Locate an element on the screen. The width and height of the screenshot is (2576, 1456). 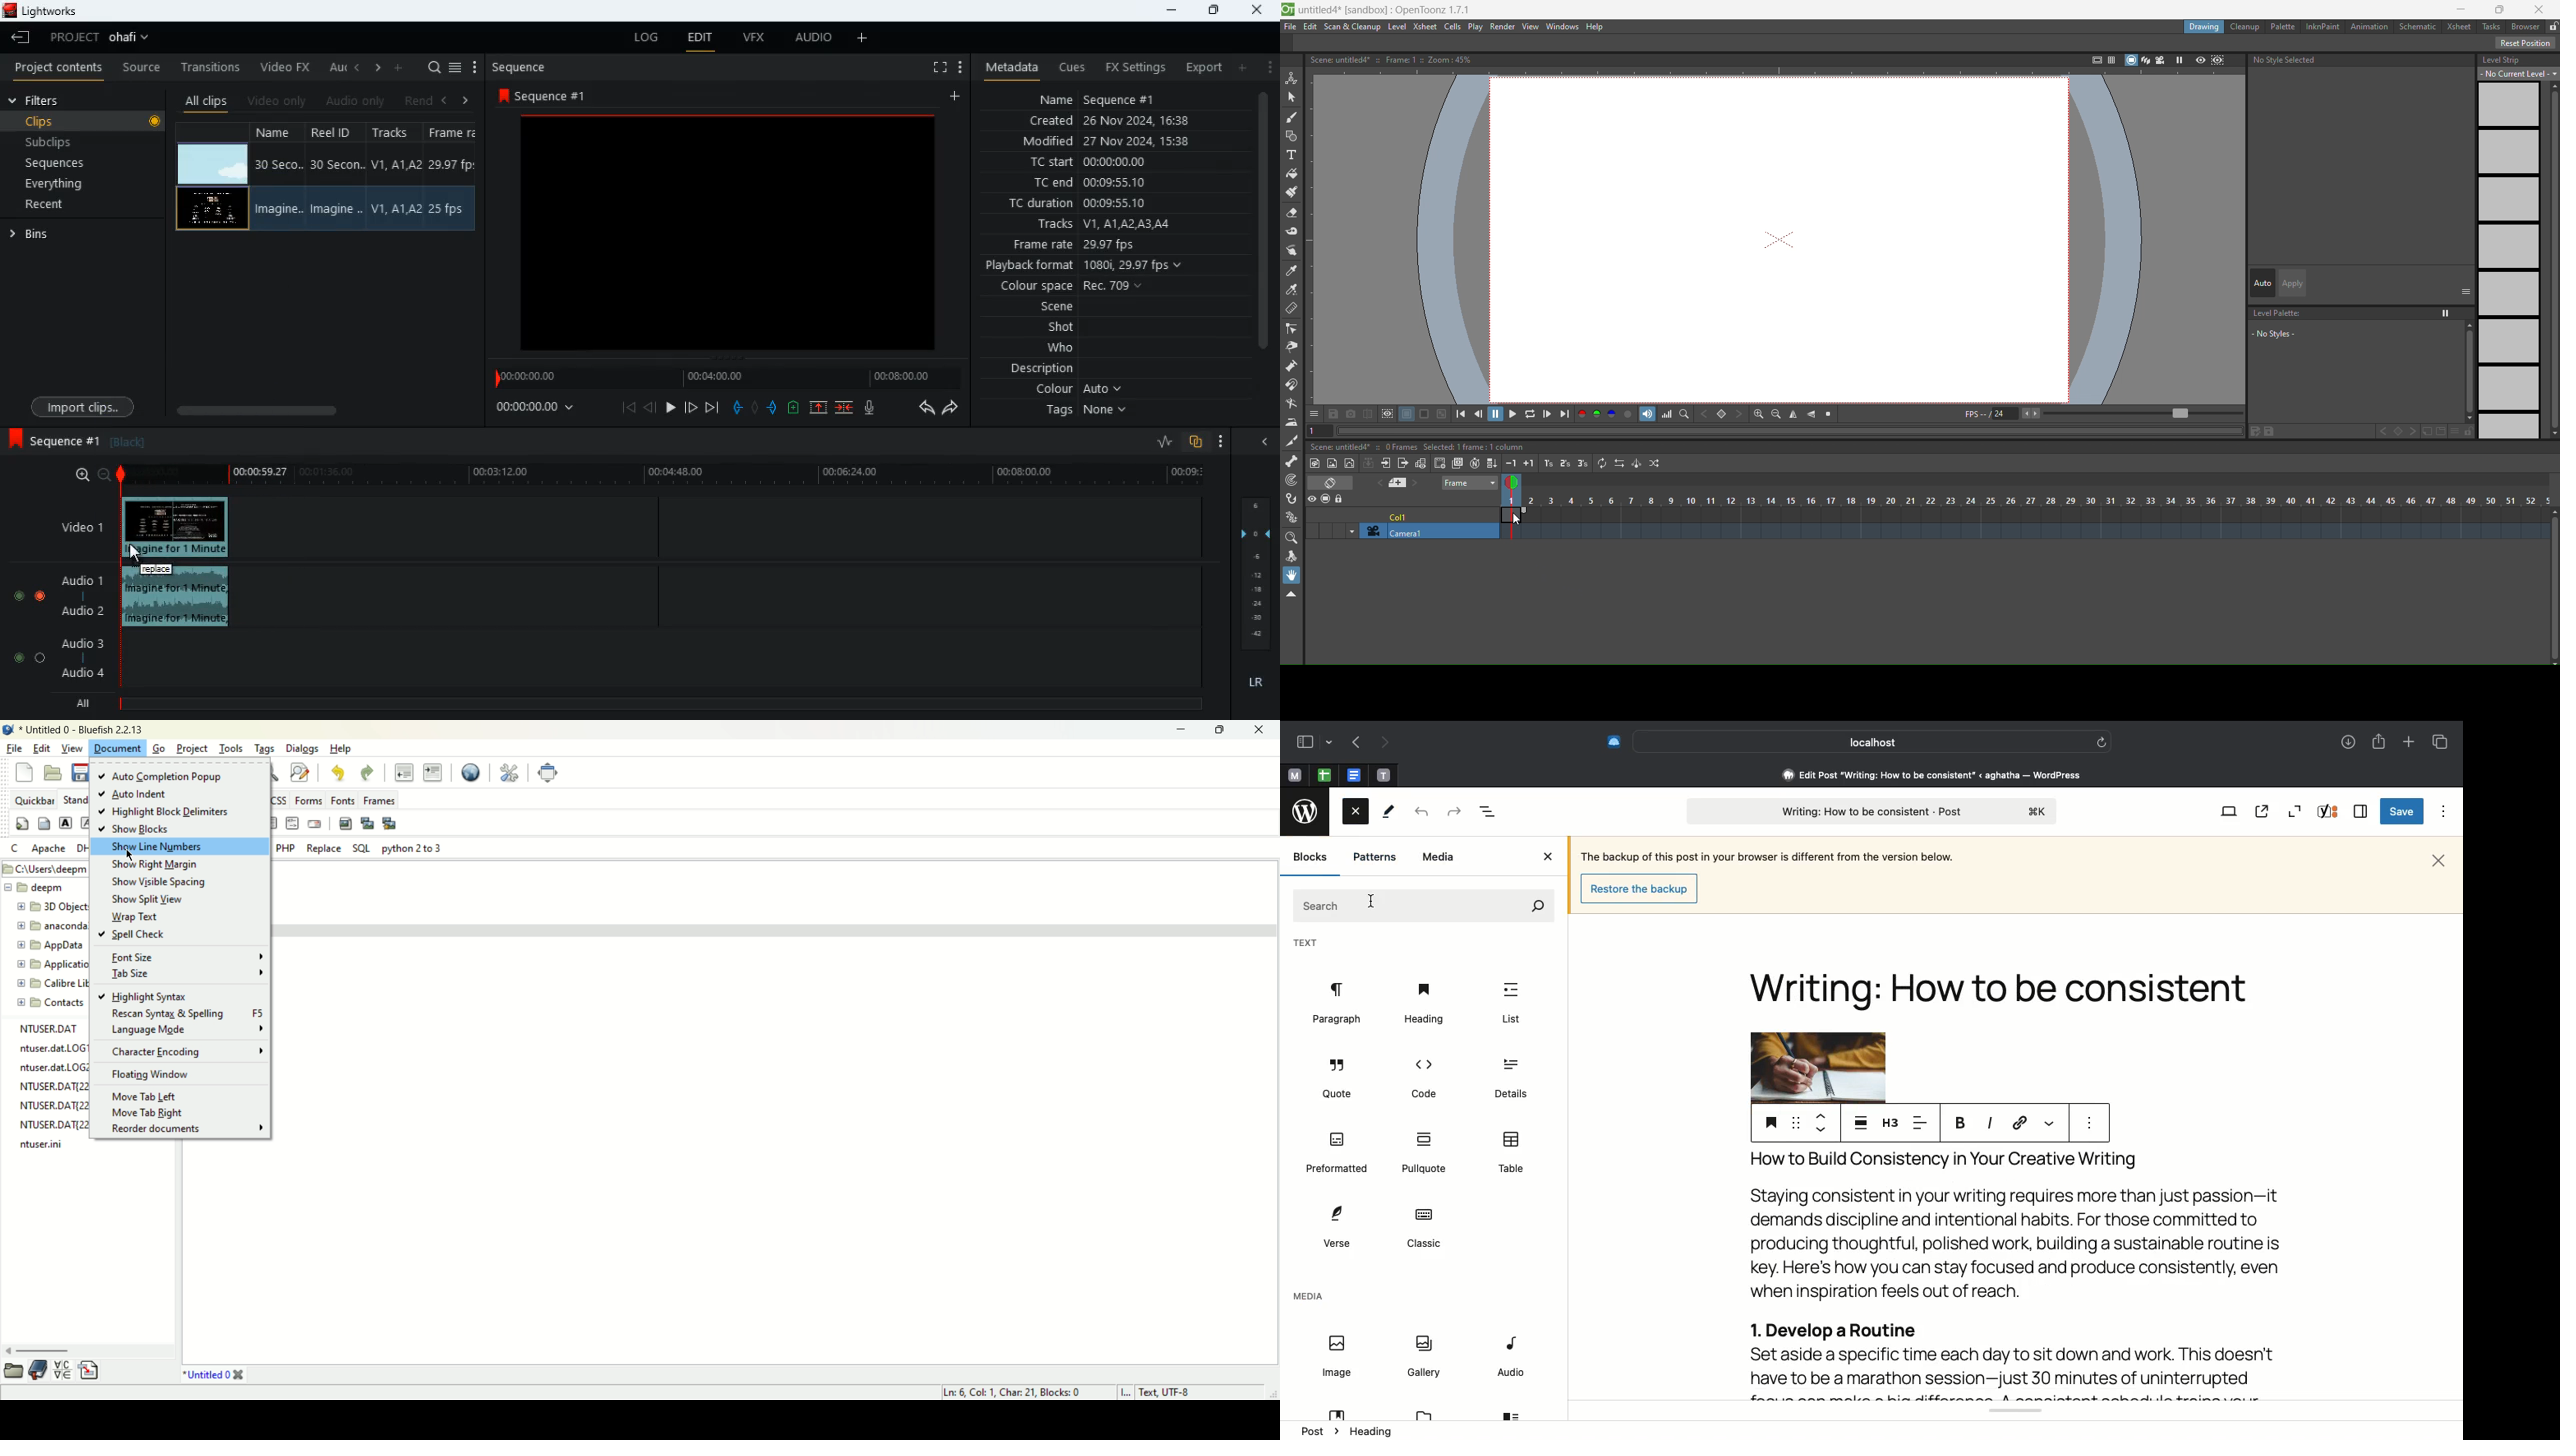
Downloads is located at coordinates (2350, 741).